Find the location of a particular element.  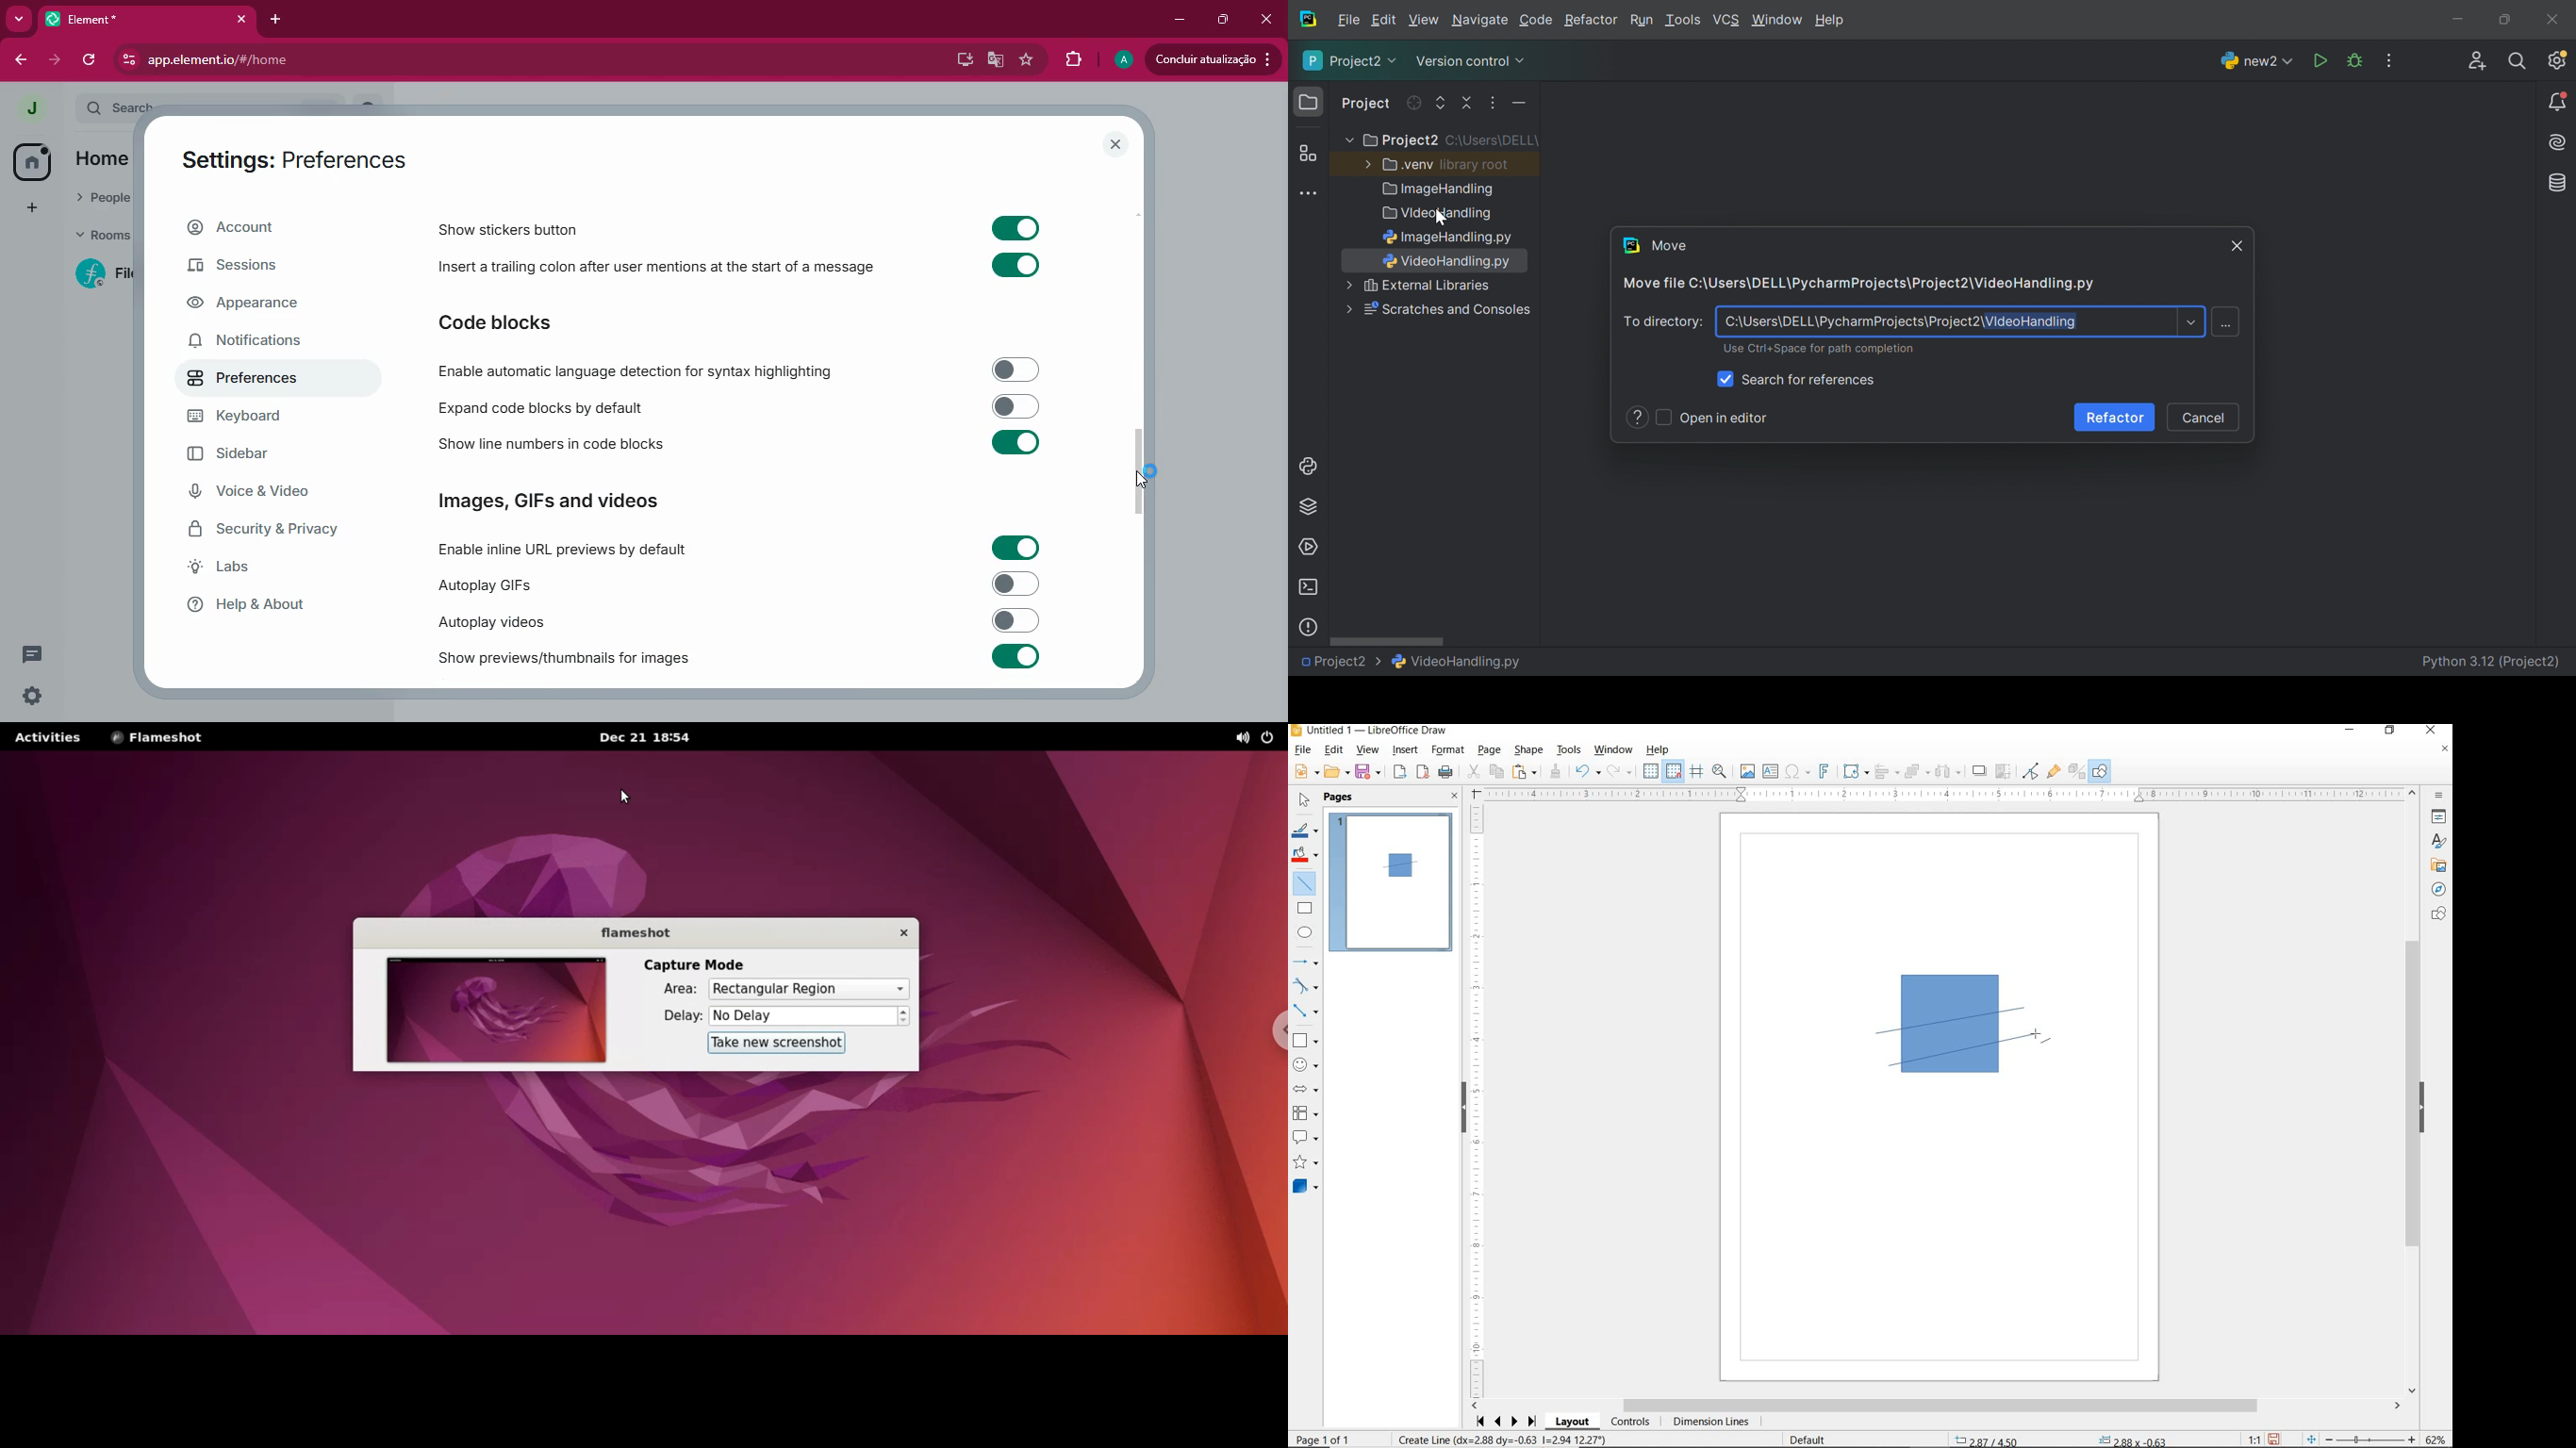

PAGE 1 OF 1 is located at coordinates (1338, 1441).